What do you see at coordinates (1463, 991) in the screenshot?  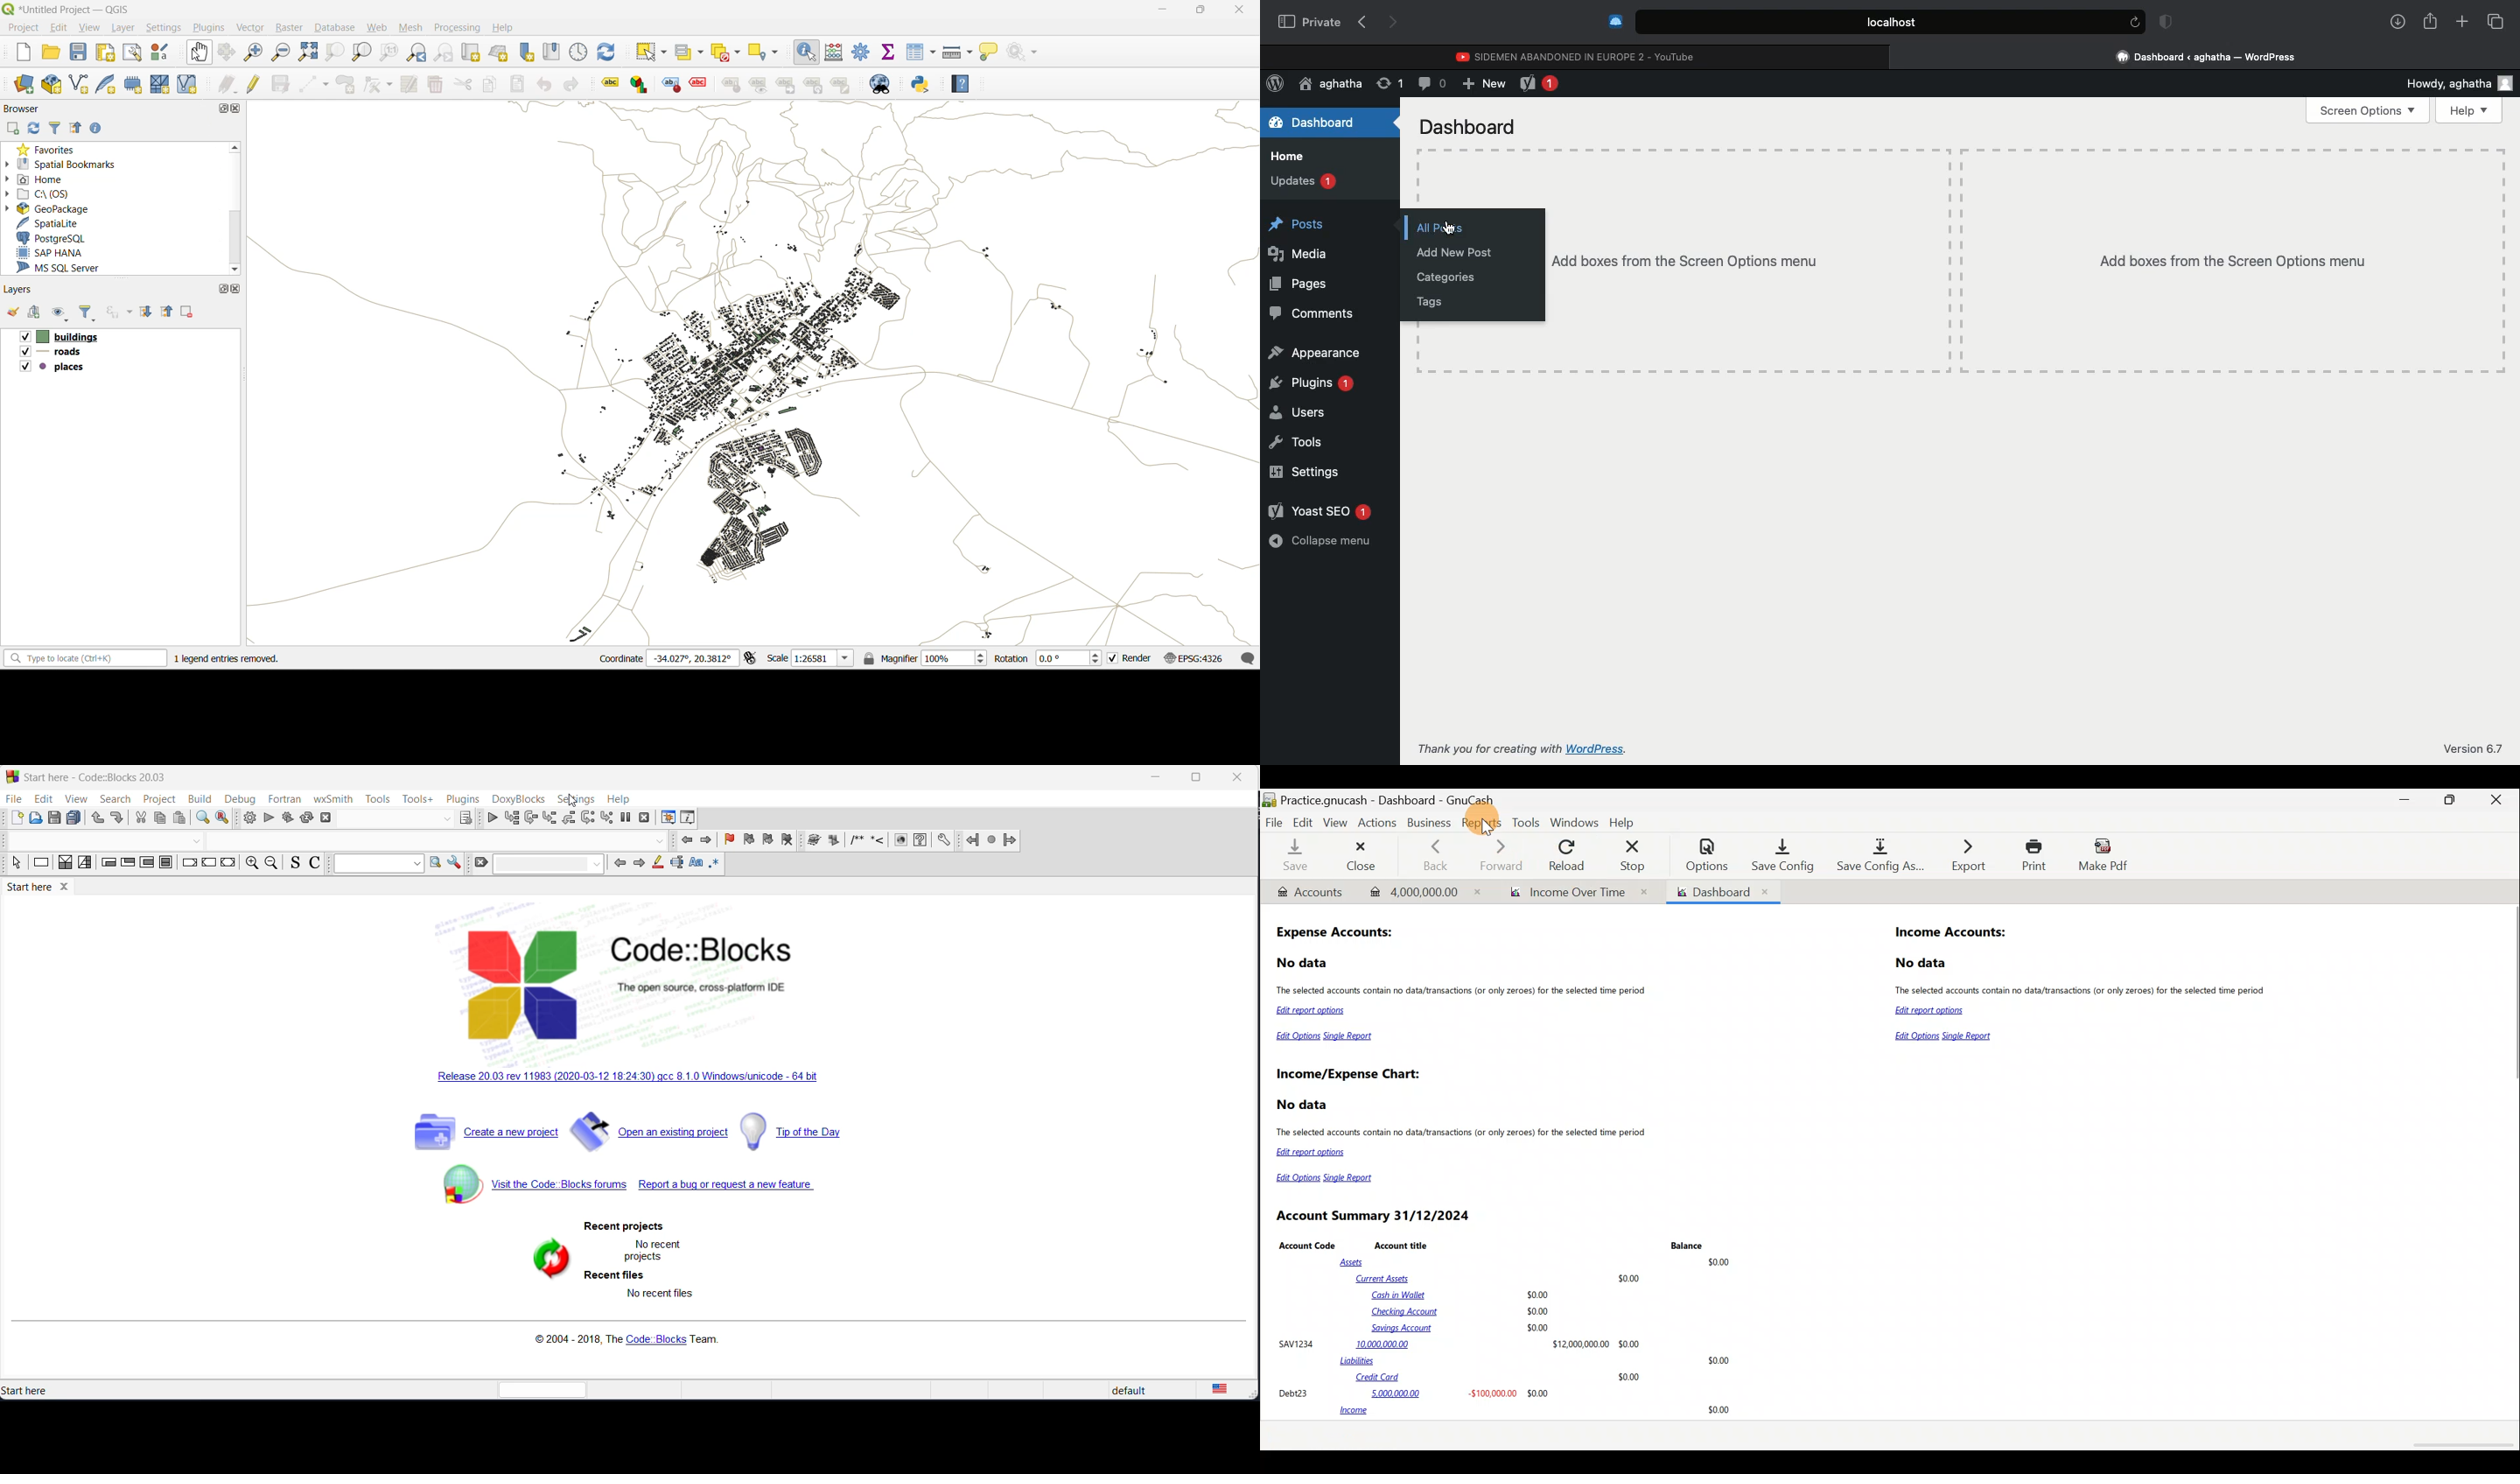 I see `The selected accounts contain no data/transactions (or only zeroes) for the selected time period` at bounding box center [1463, 991].